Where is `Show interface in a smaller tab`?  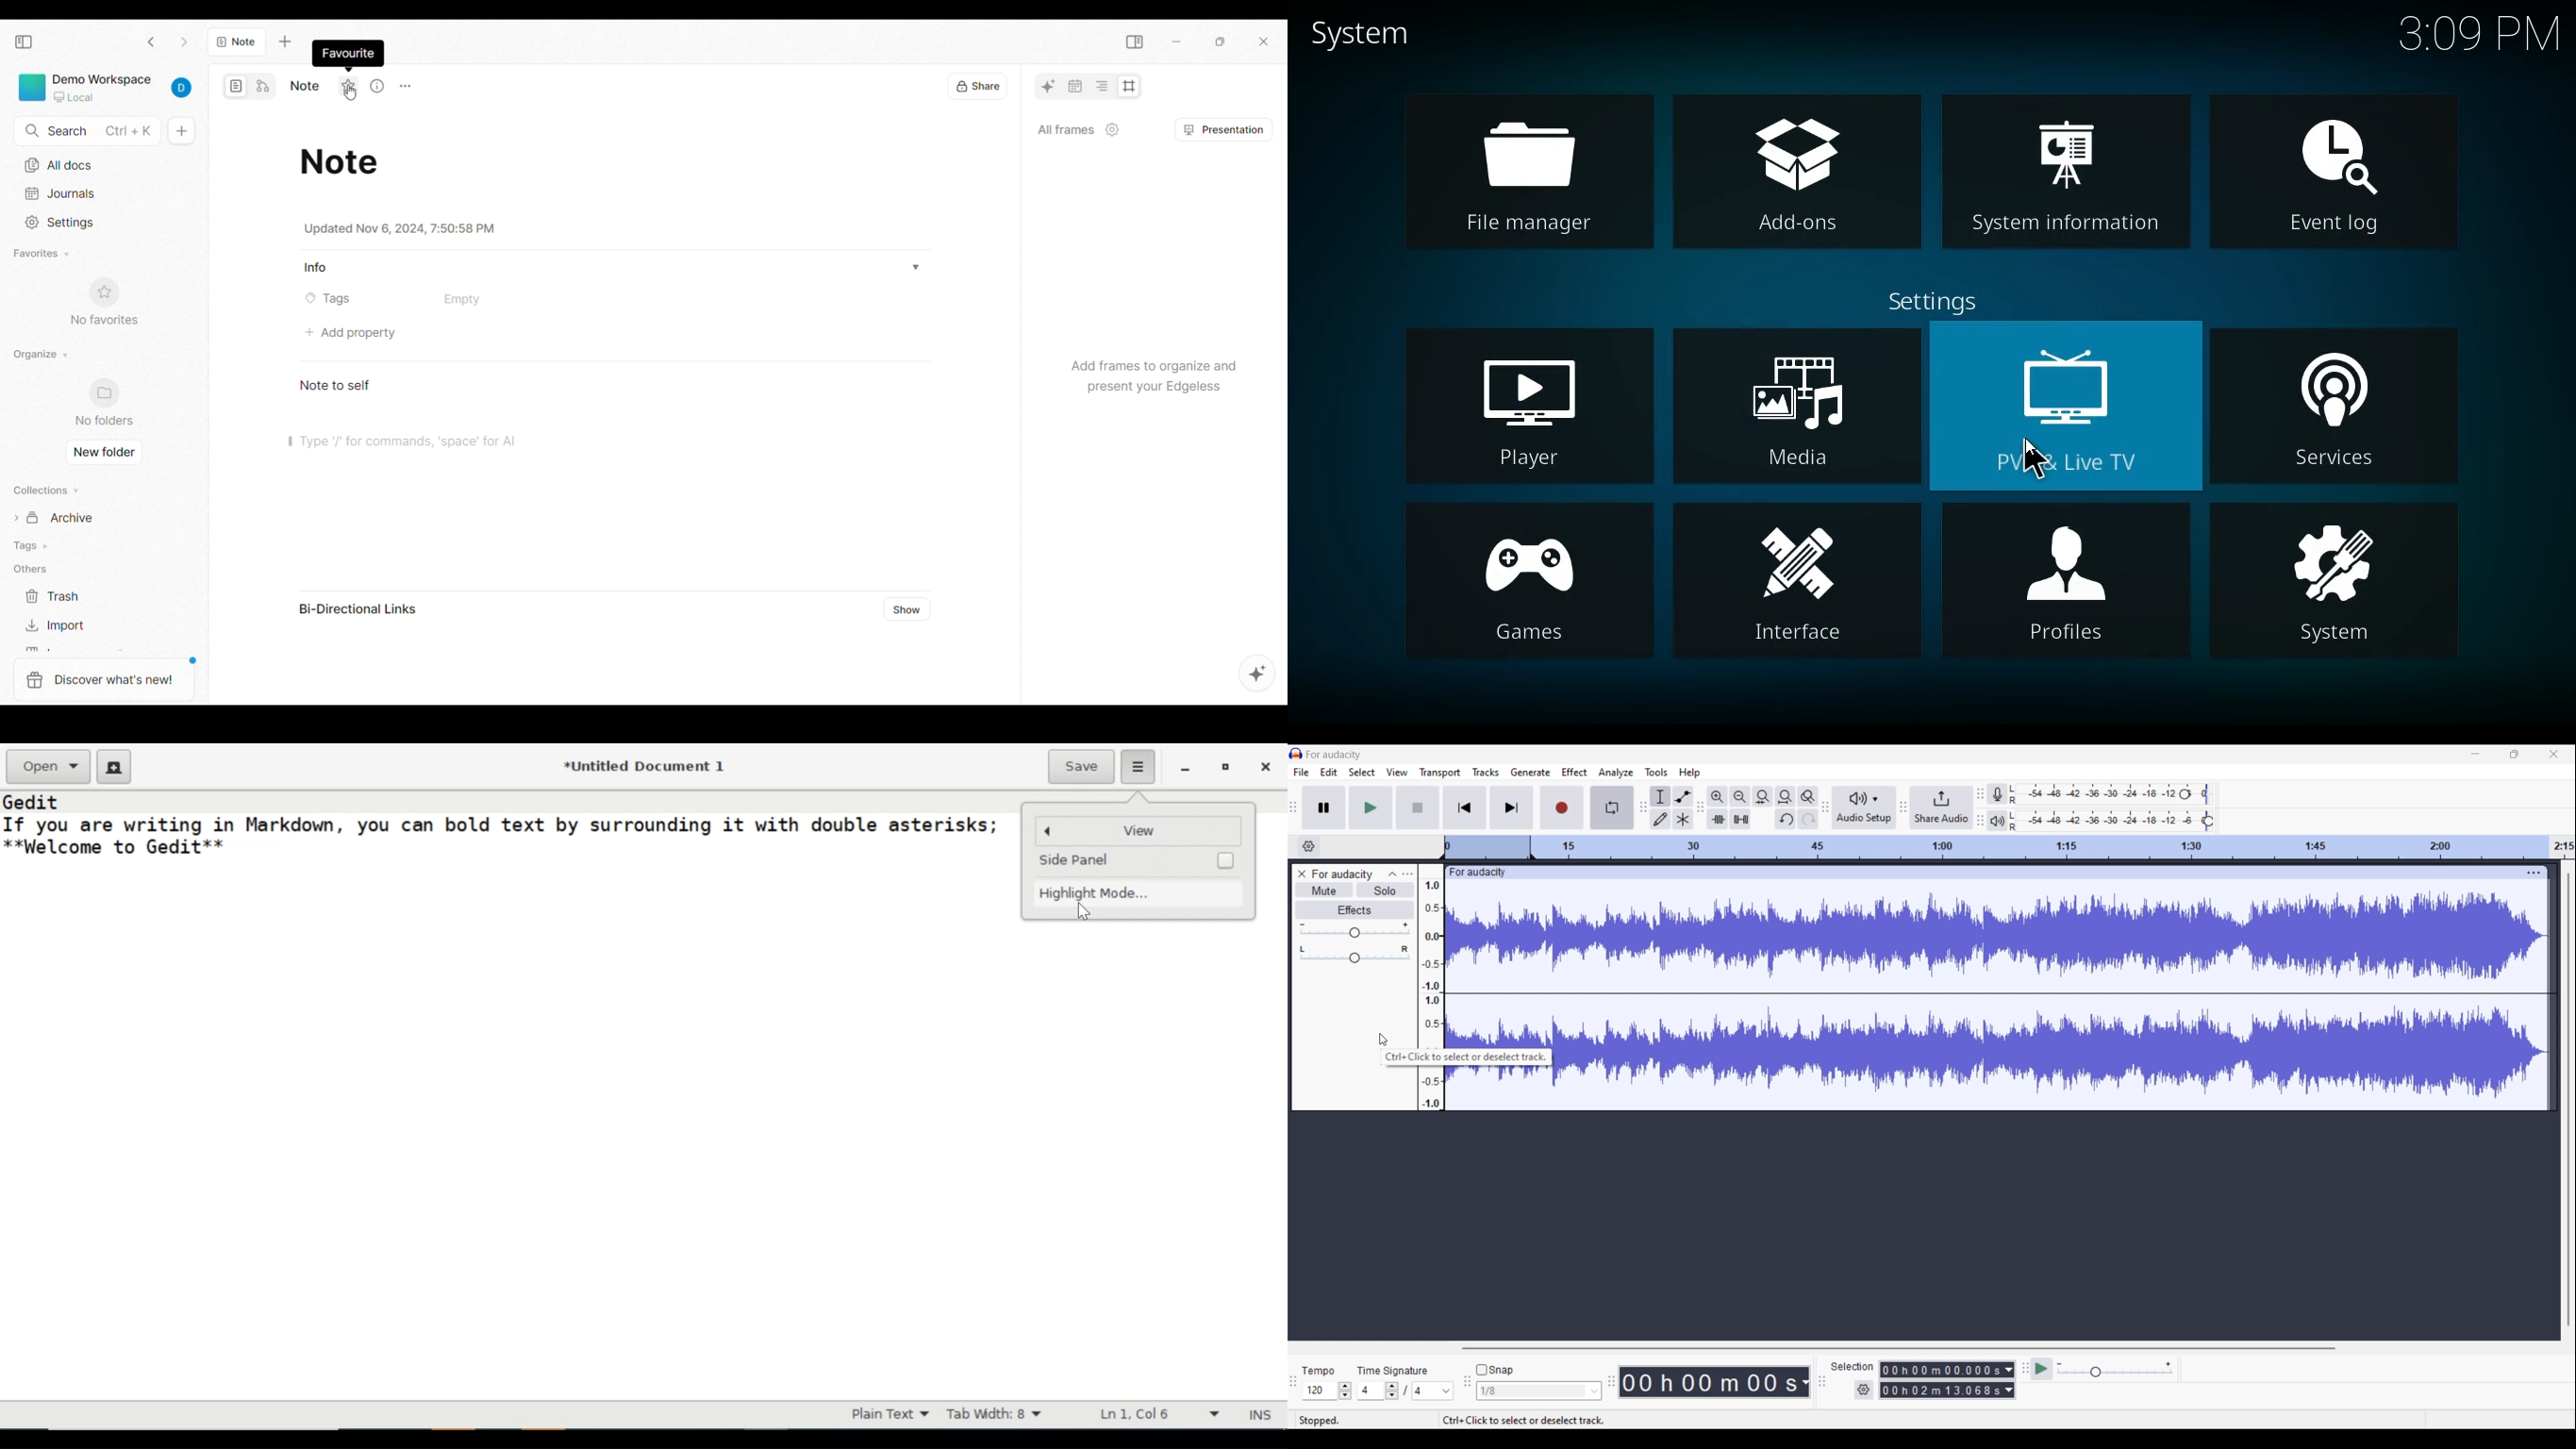
Show interface in a smaller tab is located at coordinates (2514, 754).